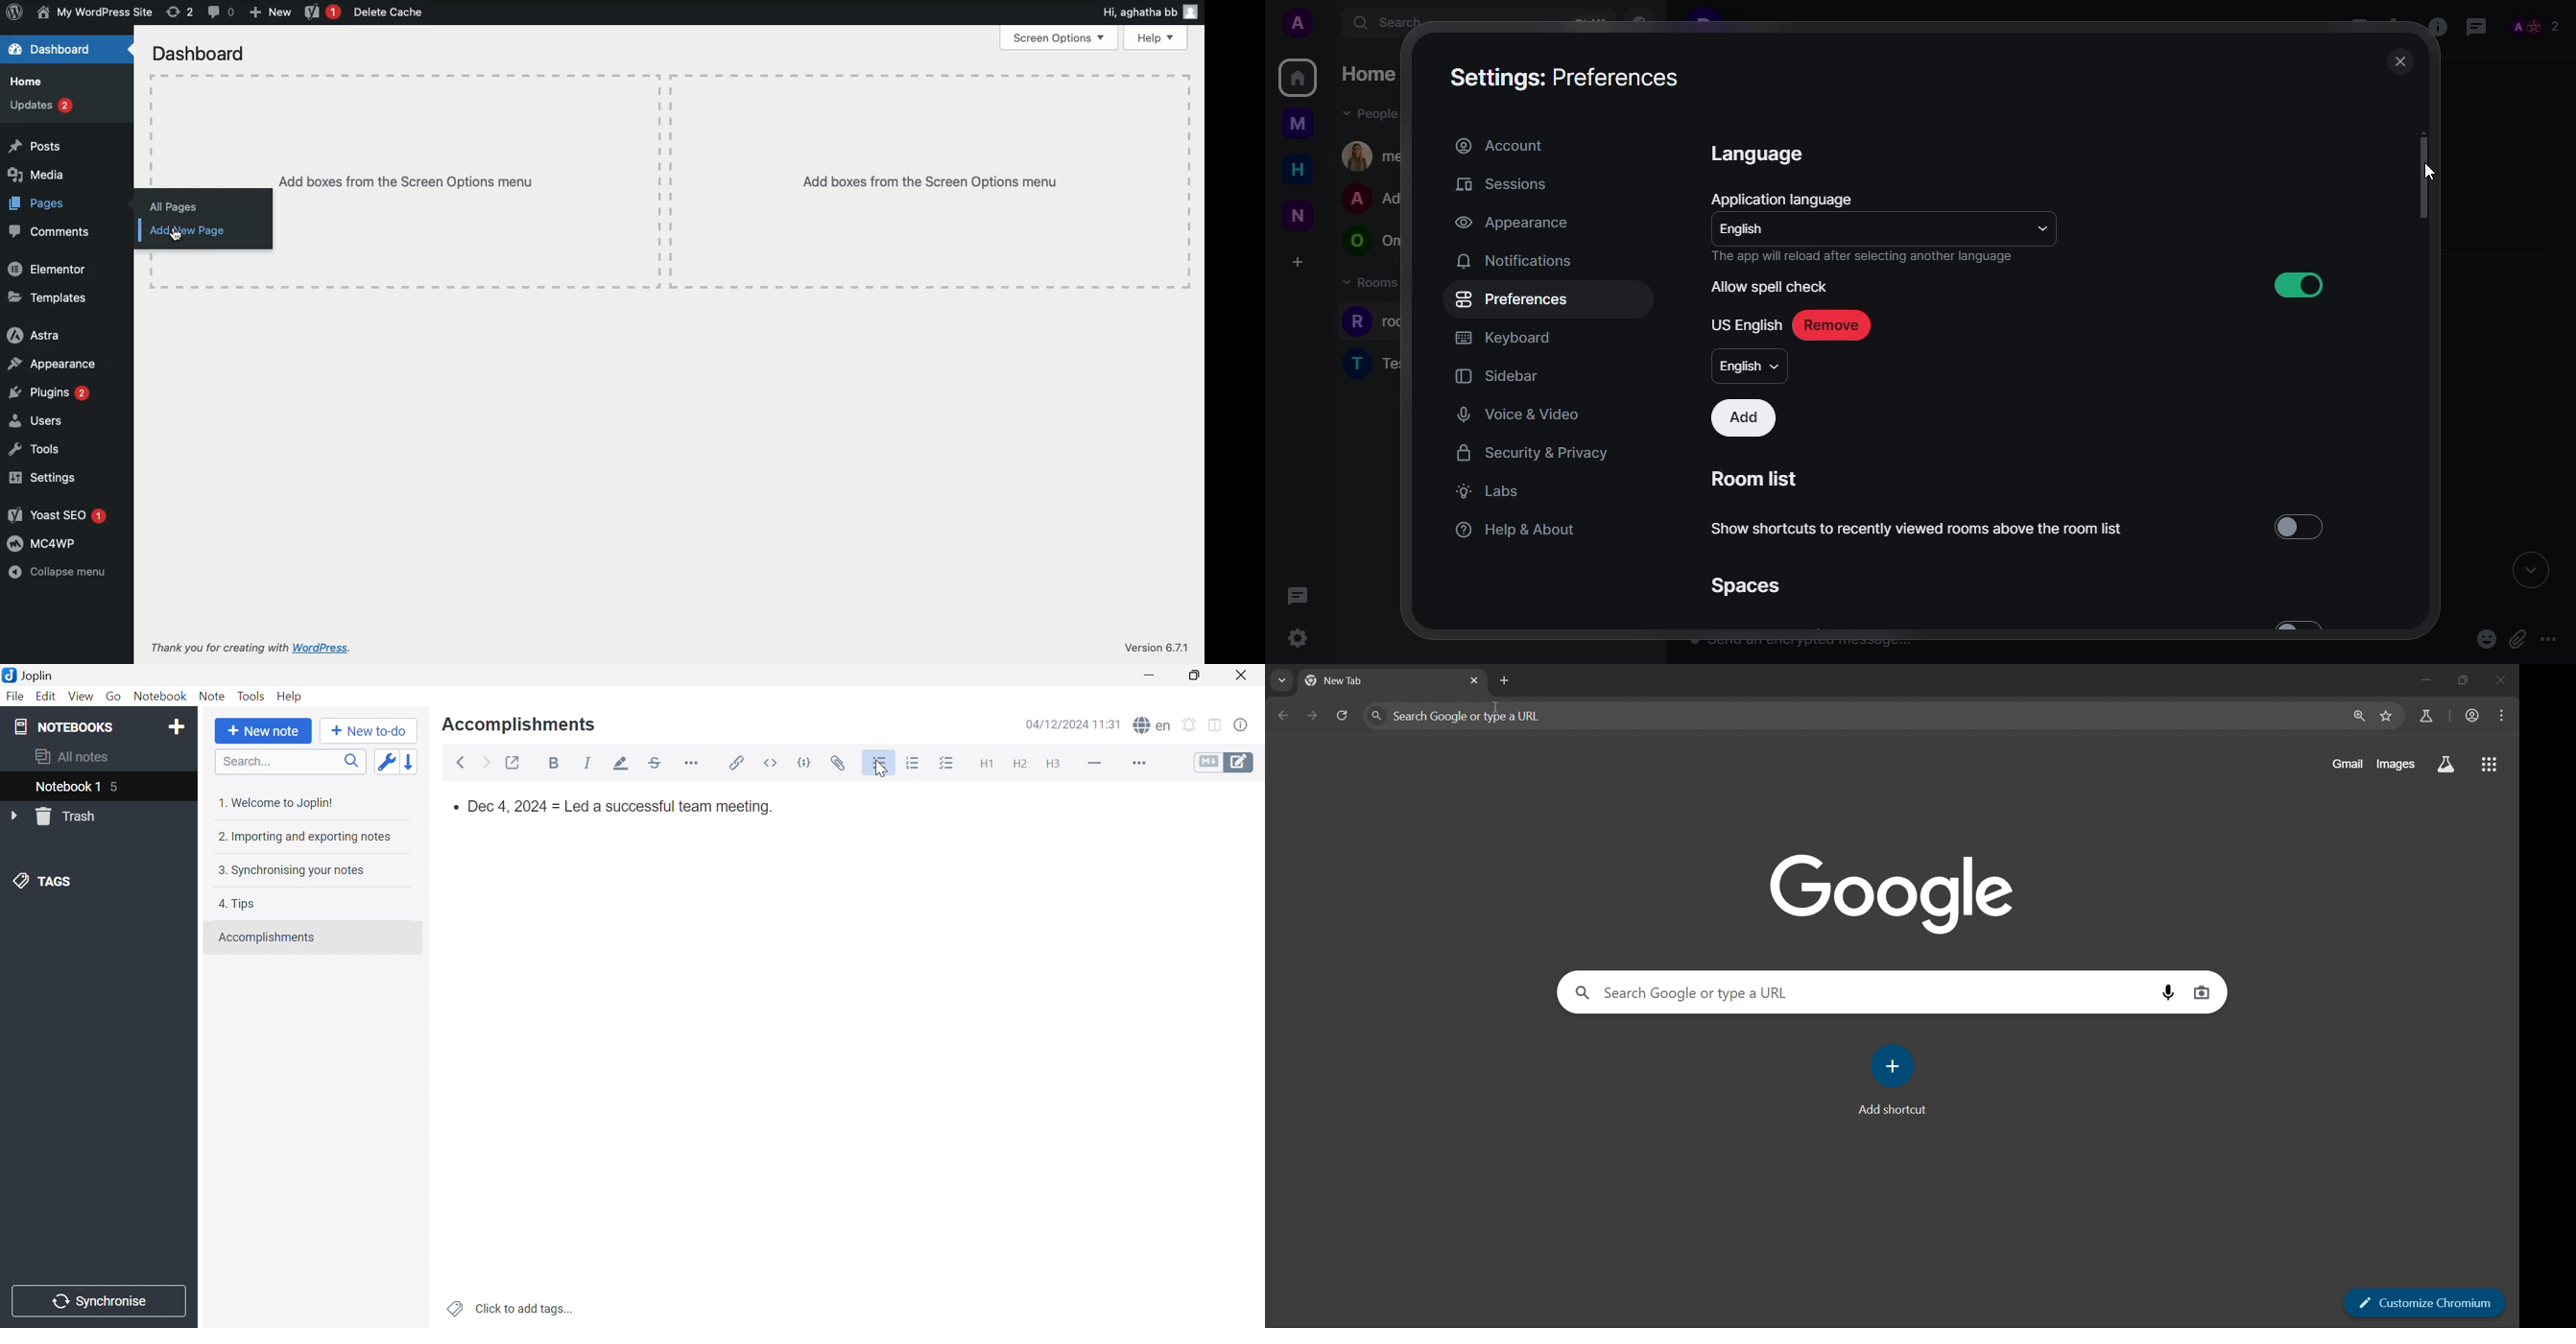 Image resolution: width=2576 pixels, height=1344 pixels. I want to click on appearance, so click(1510, 224).